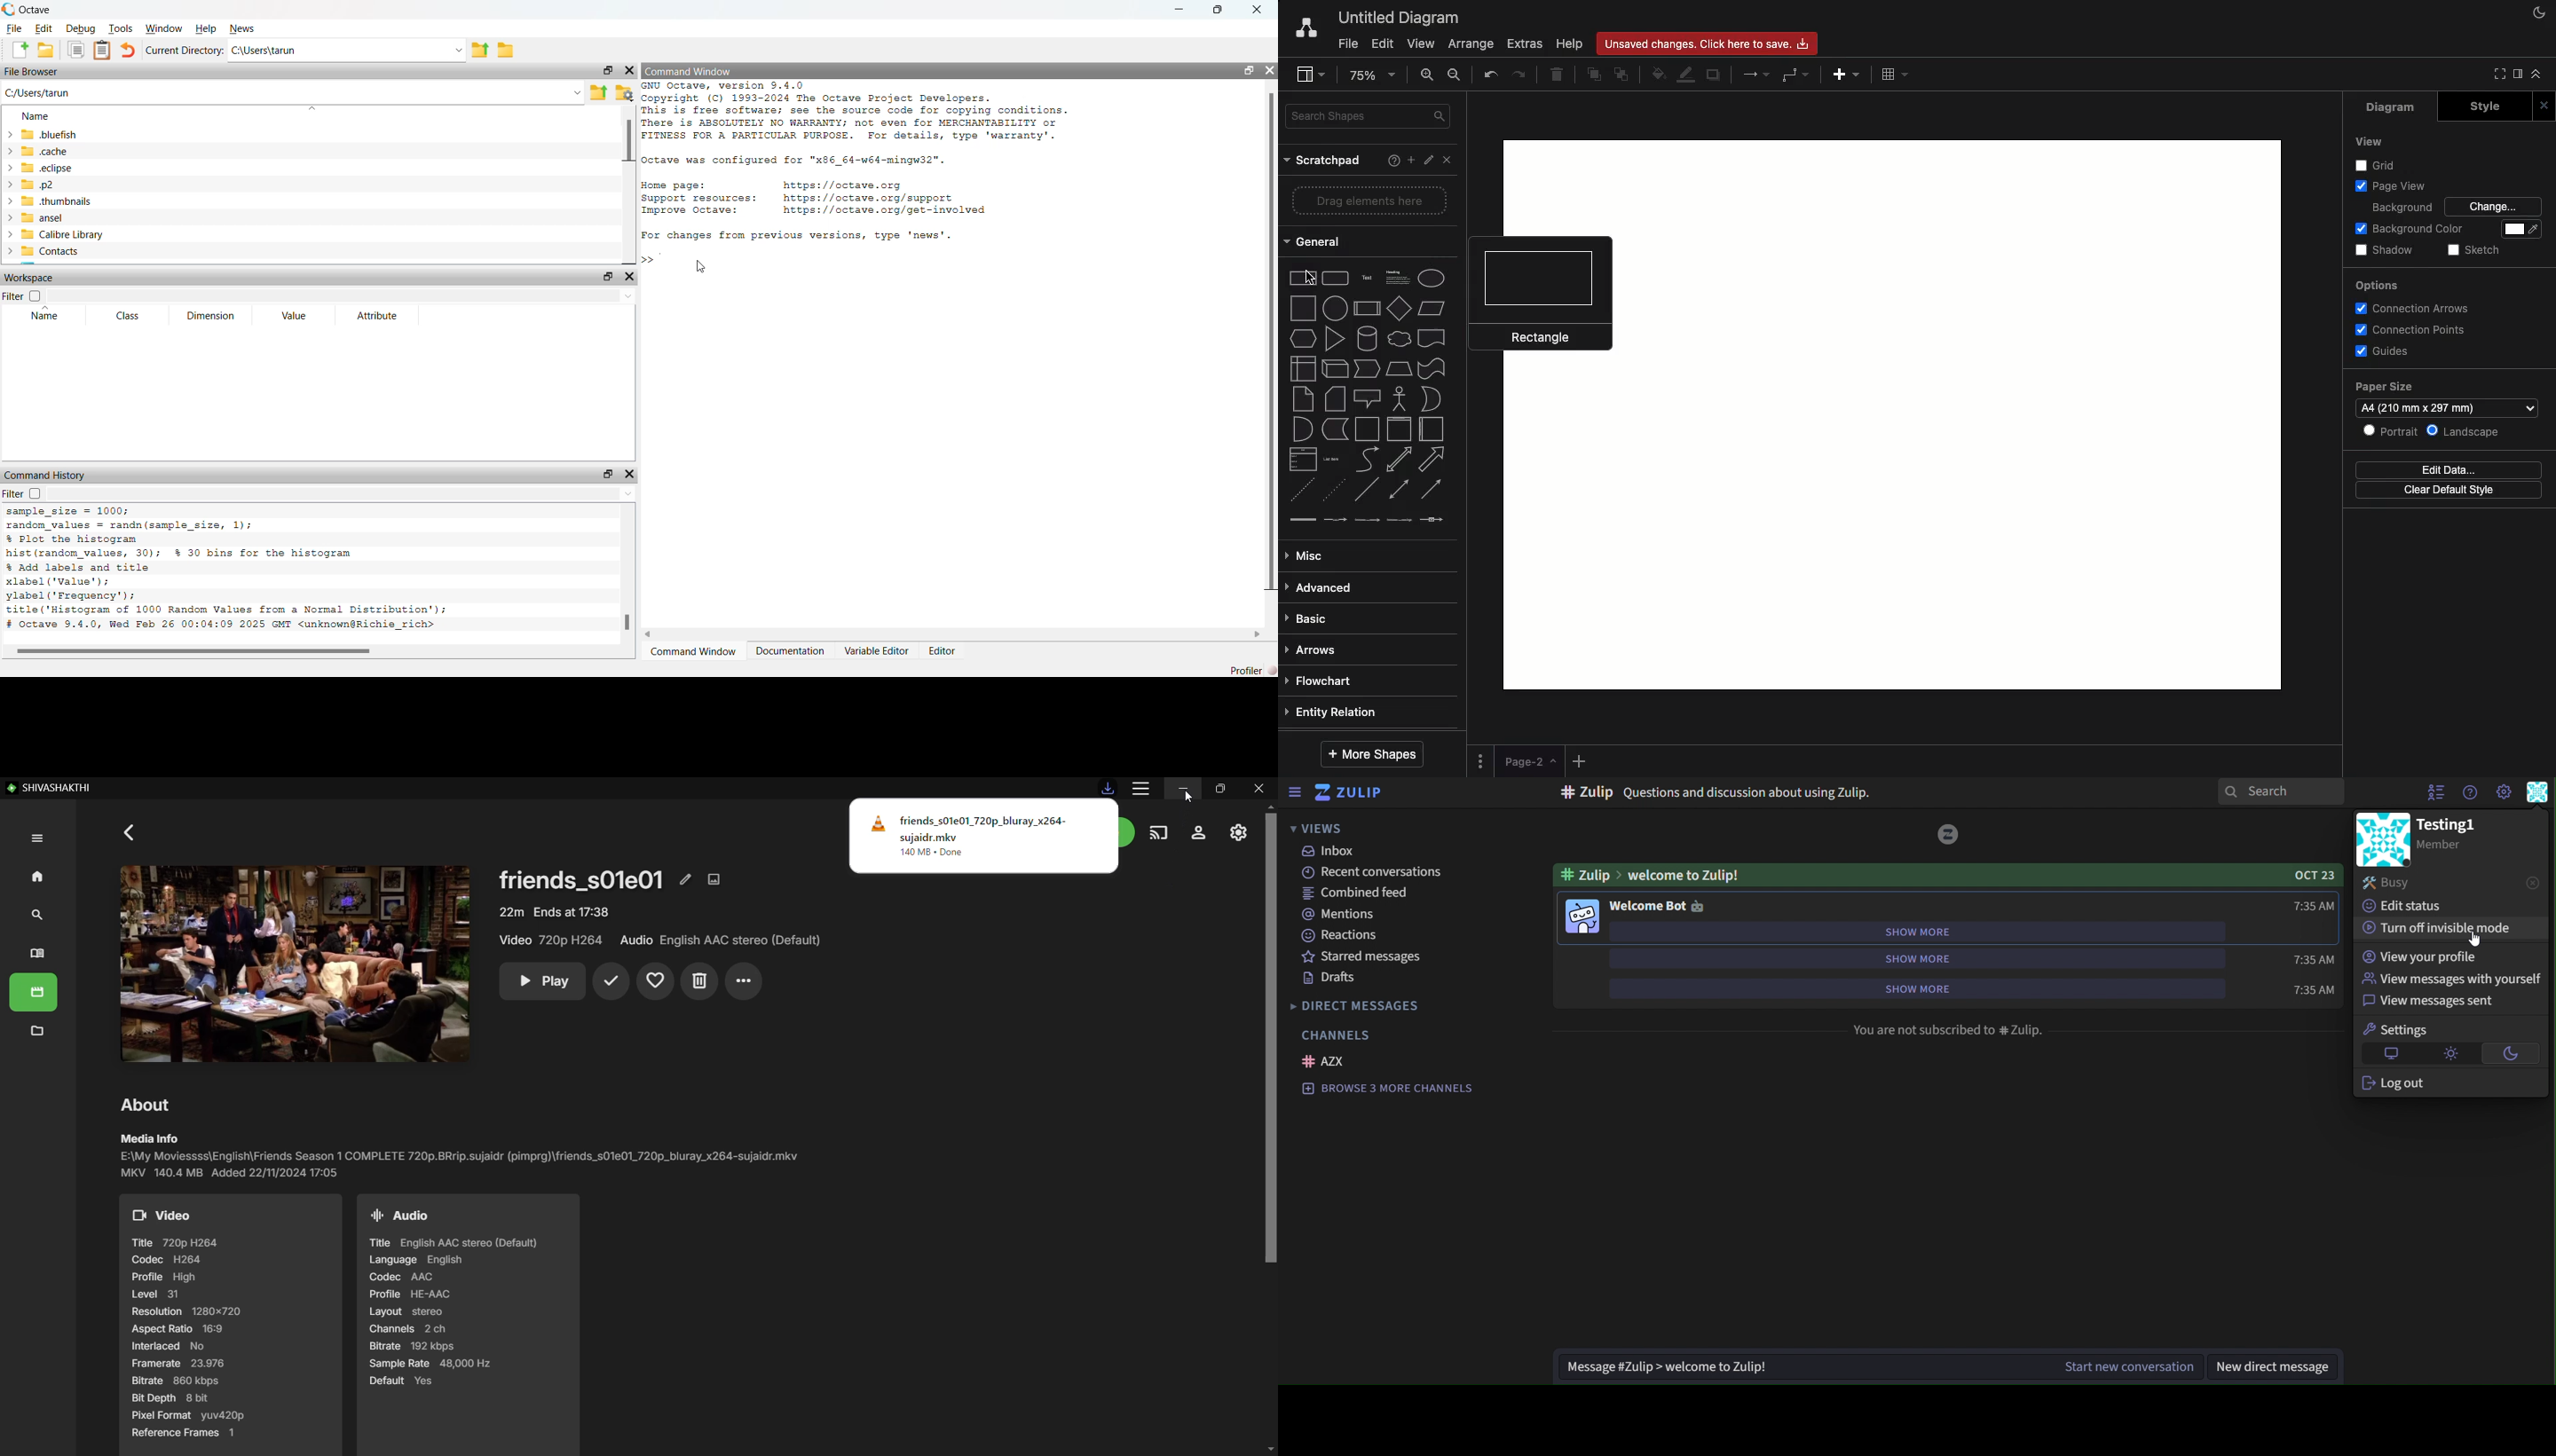  I want to click on Redo, so click(1521, 77).